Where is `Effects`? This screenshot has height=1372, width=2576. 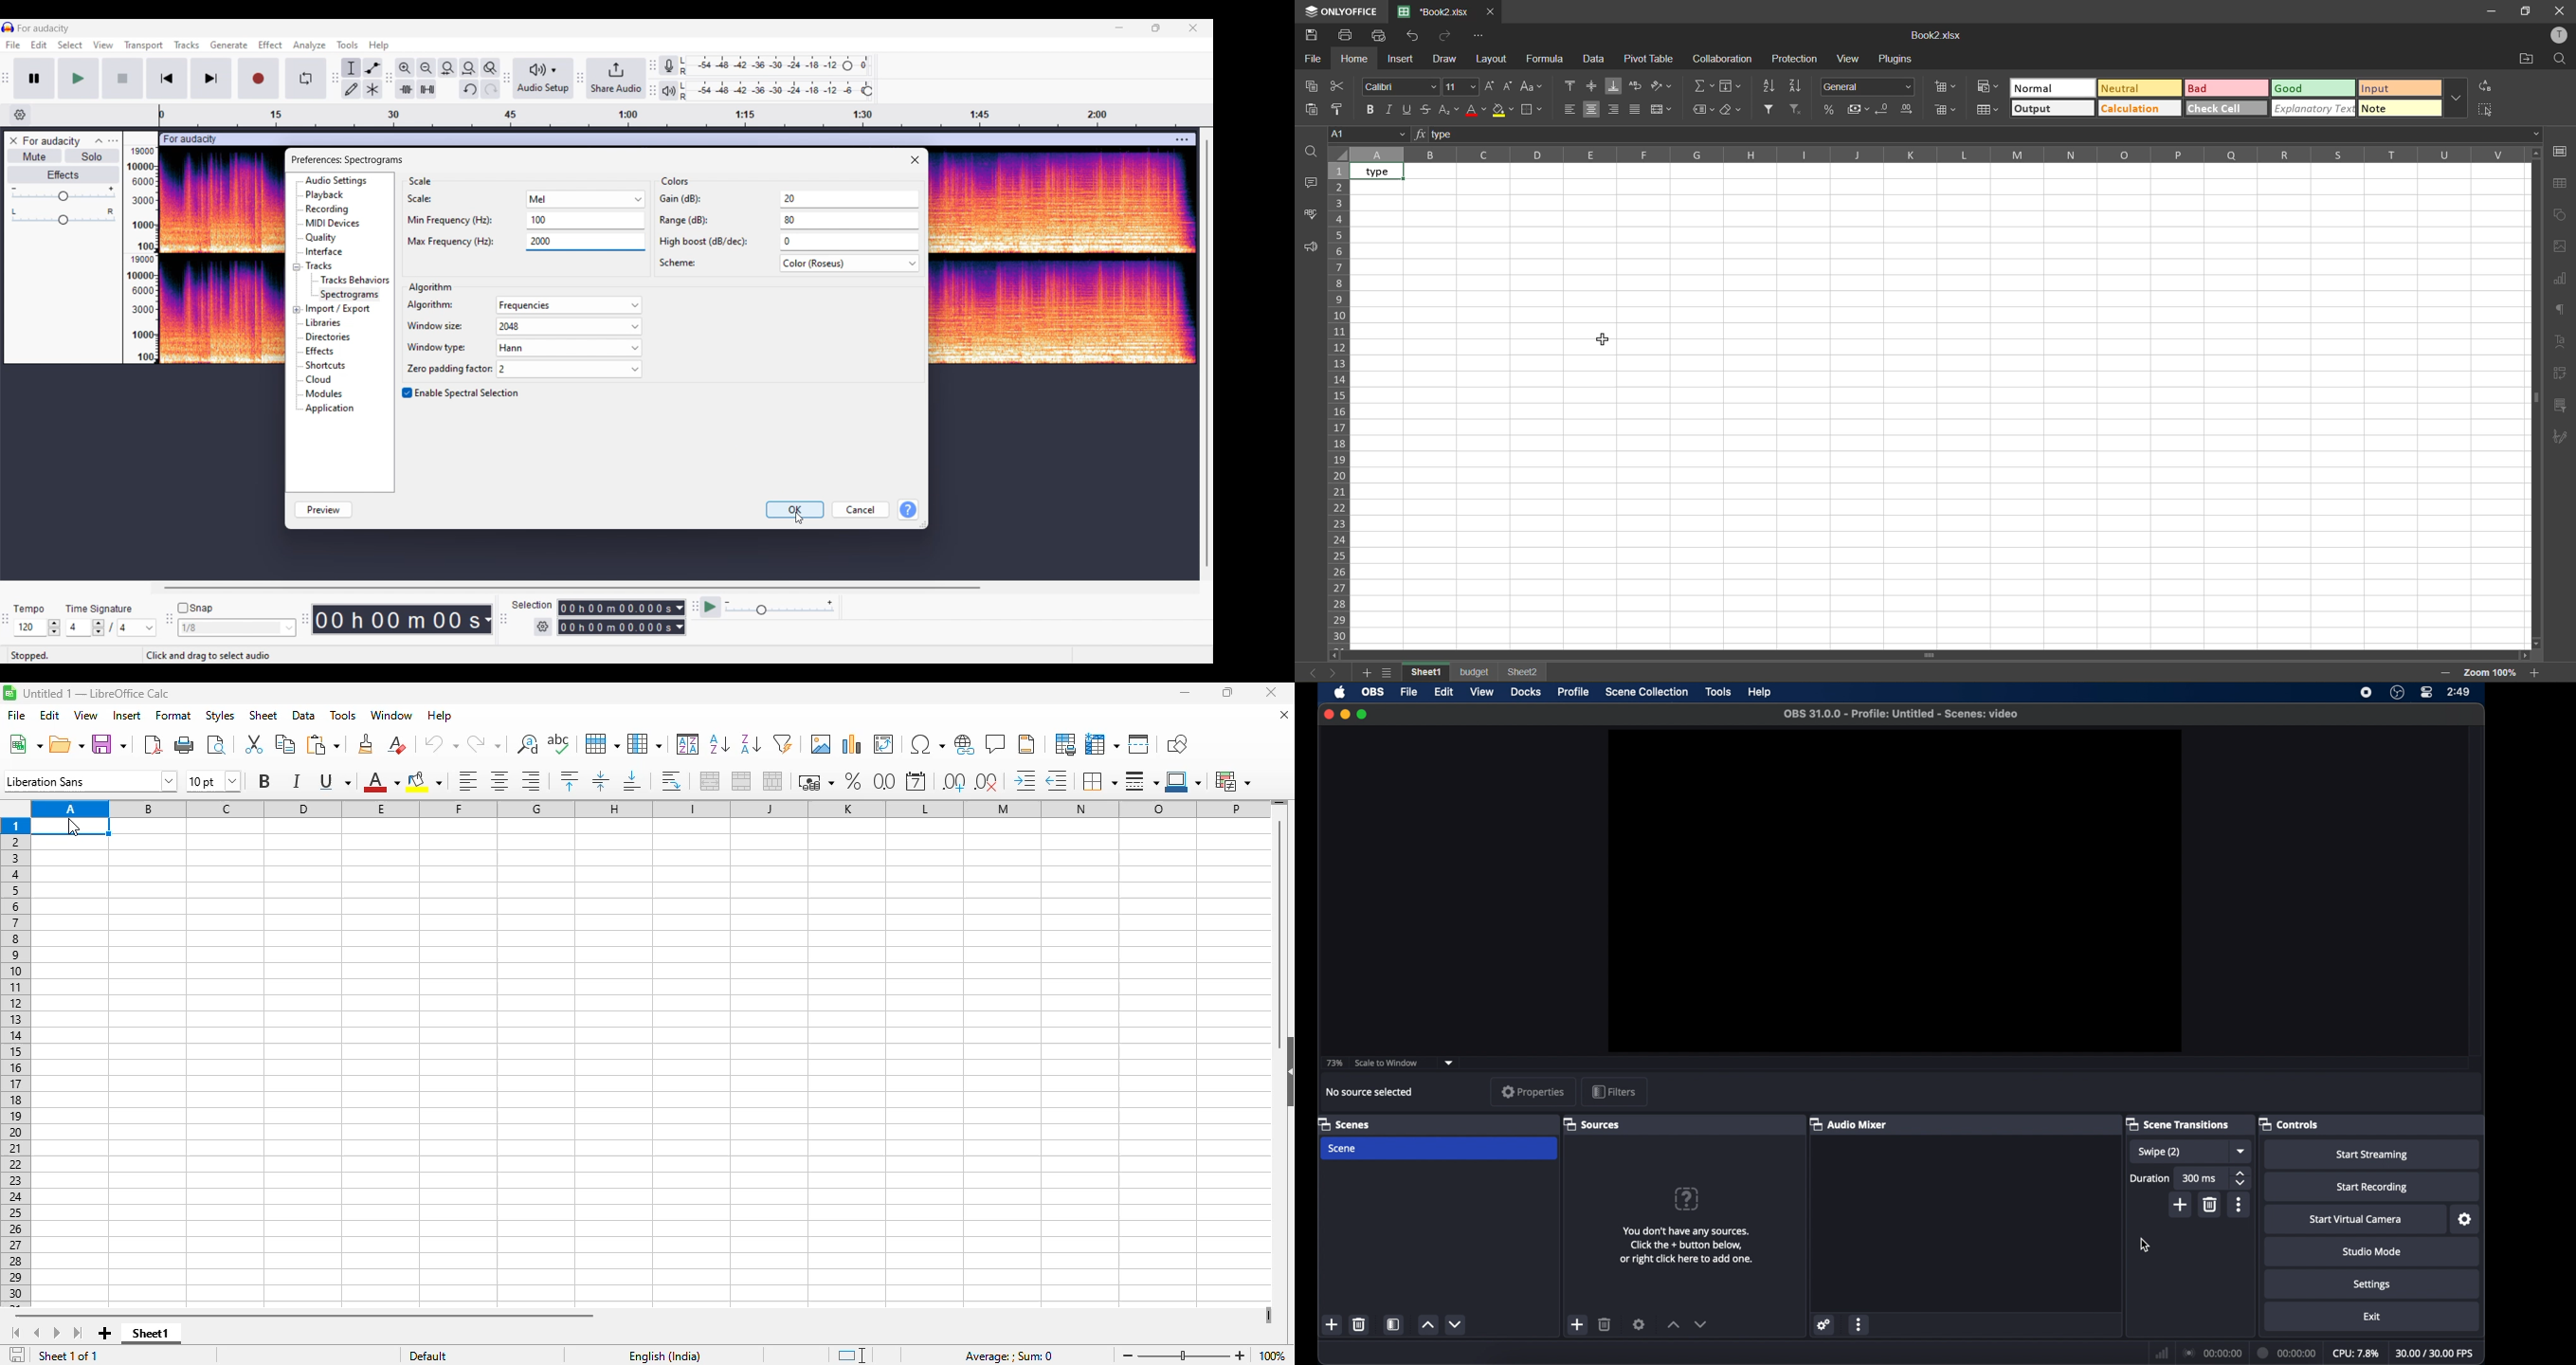
Effects is located at coordinates (63, 175).